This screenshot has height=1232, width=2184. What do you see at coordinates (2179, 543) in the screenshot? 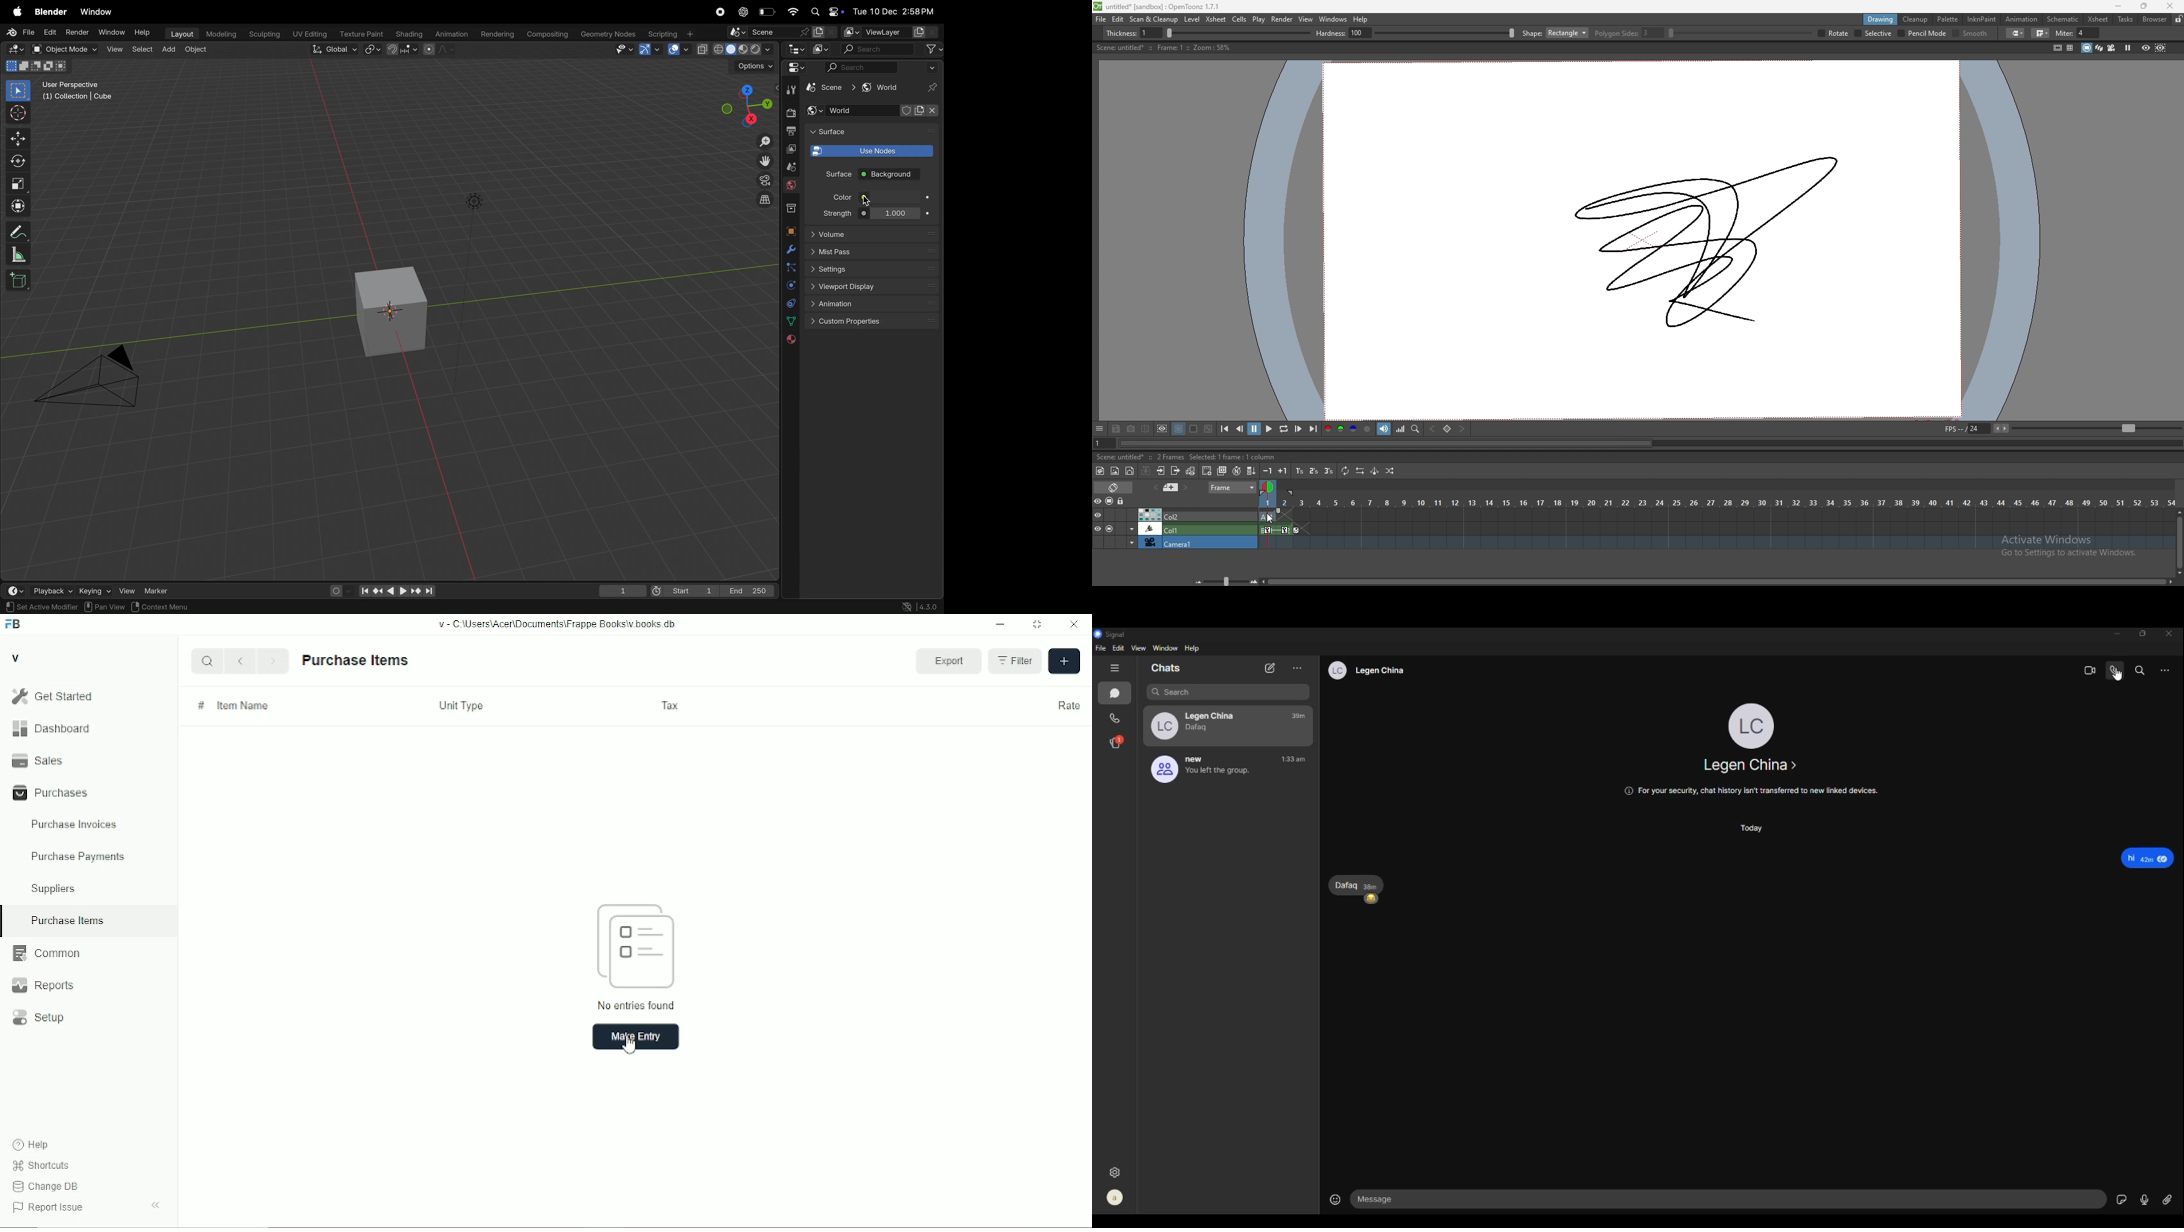
I see `scroll bar` at bounding box center [2179, 543].